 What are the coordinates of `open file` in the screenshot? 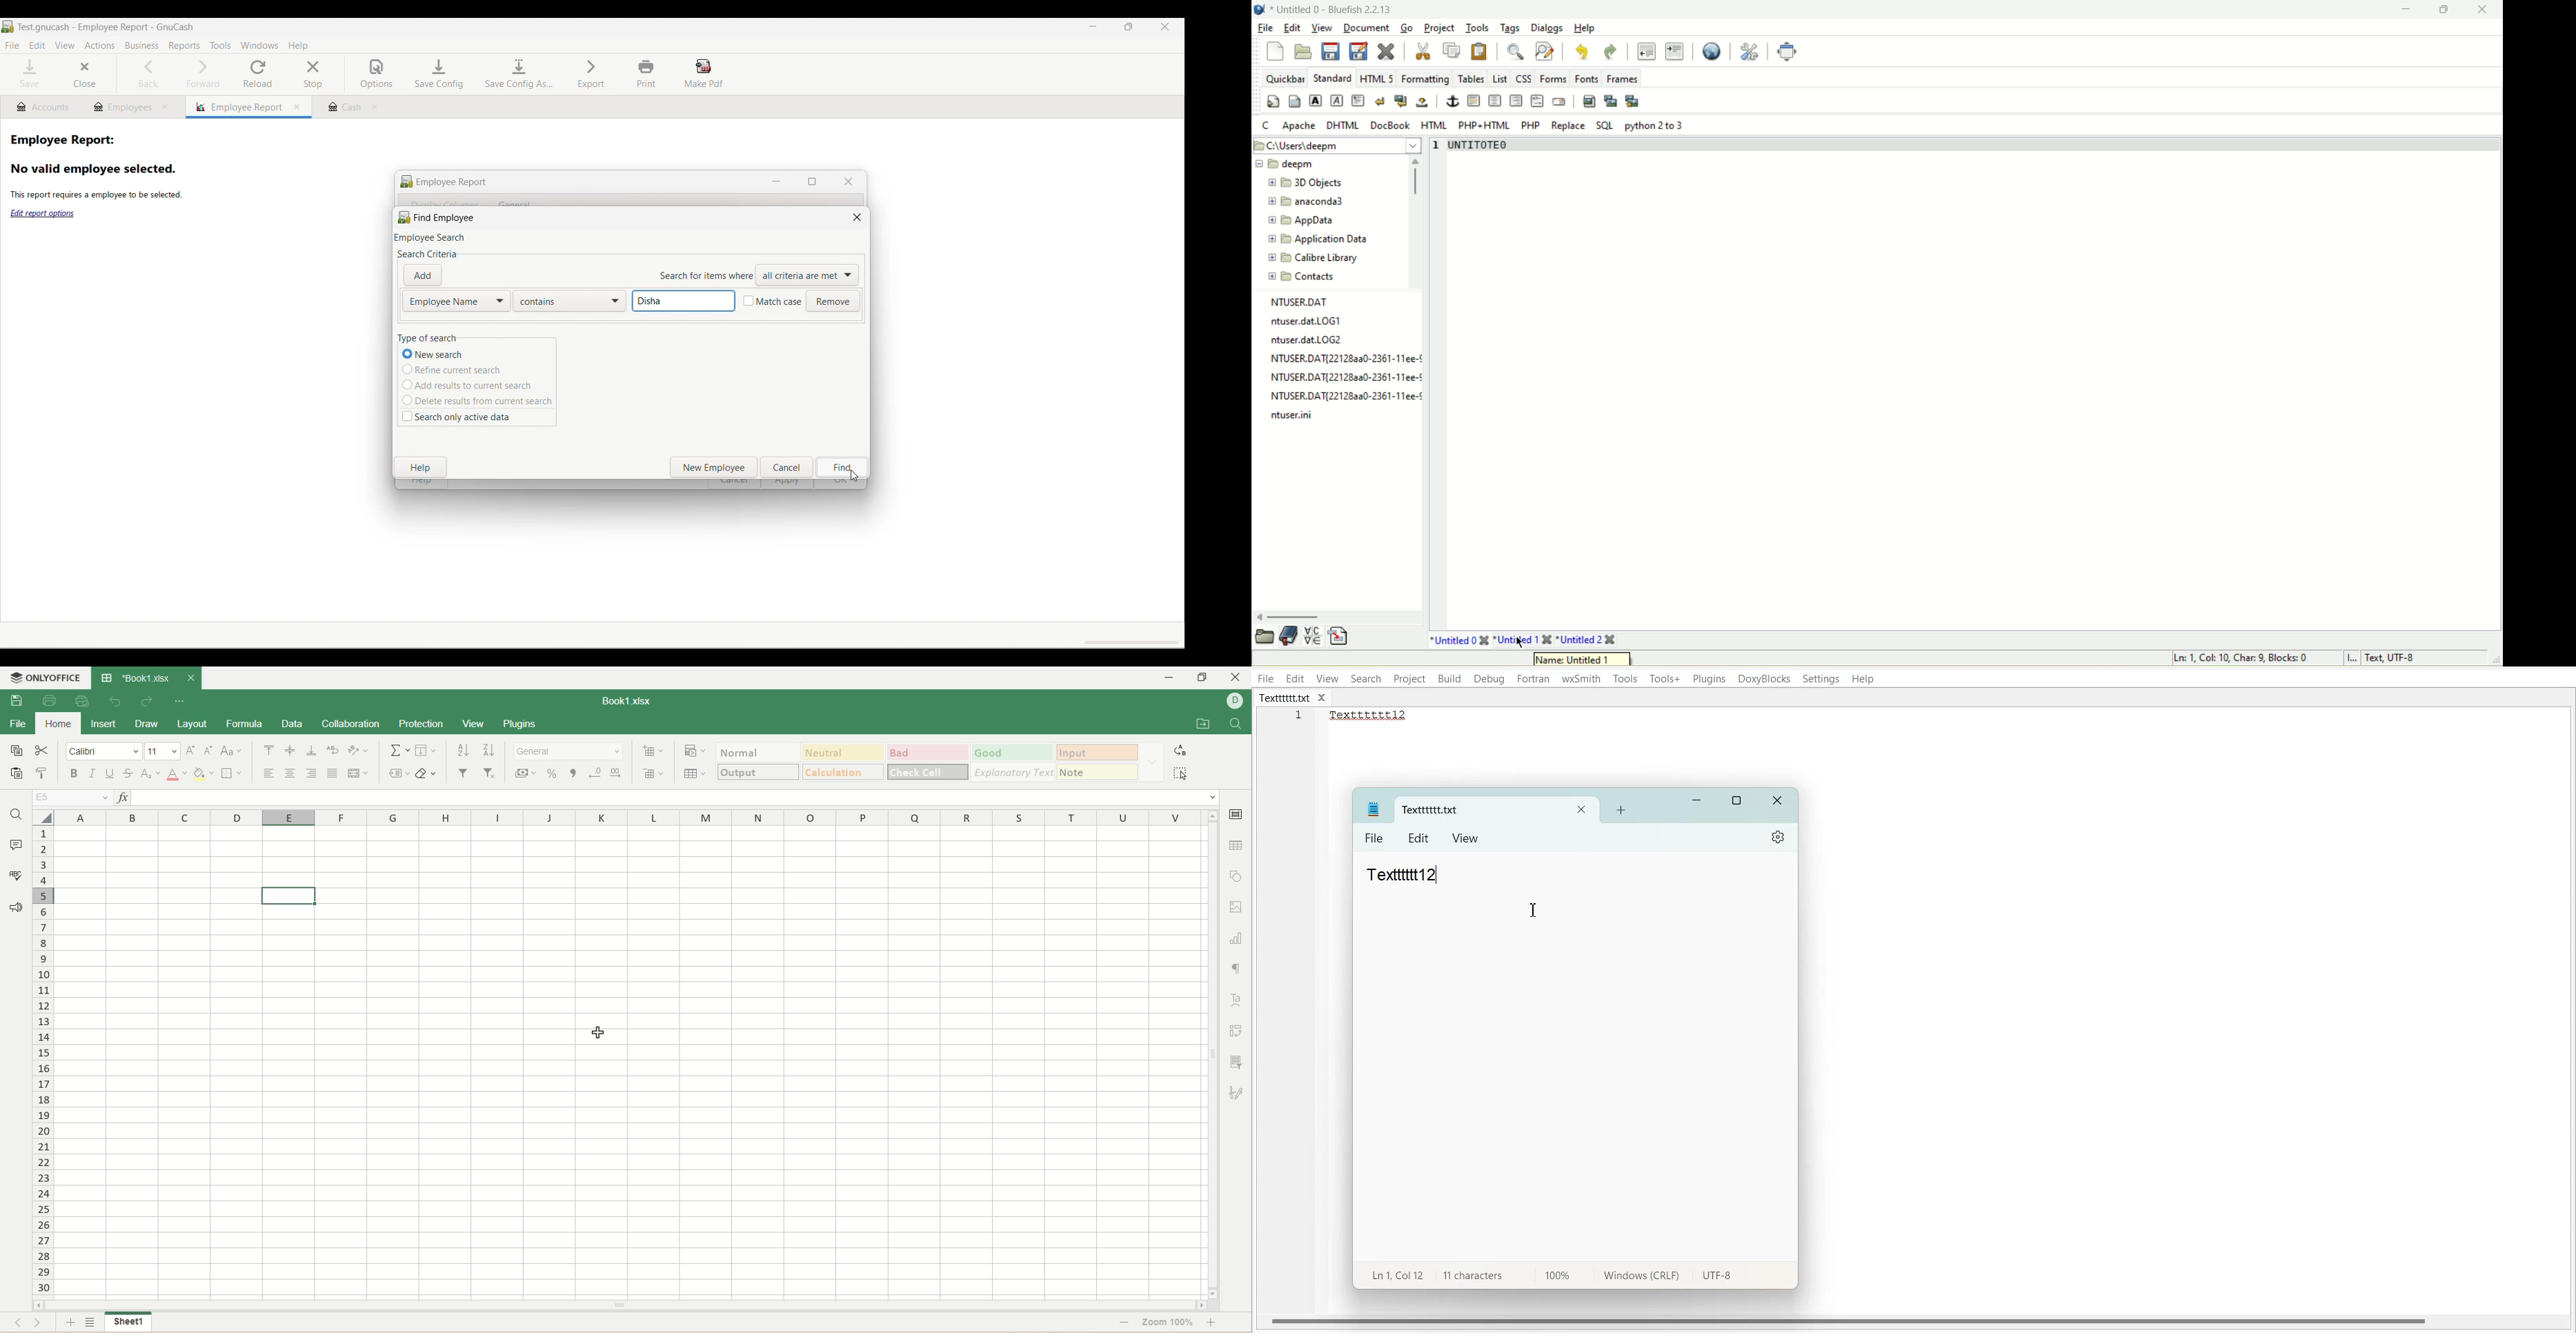 It's located at (1302, 51).